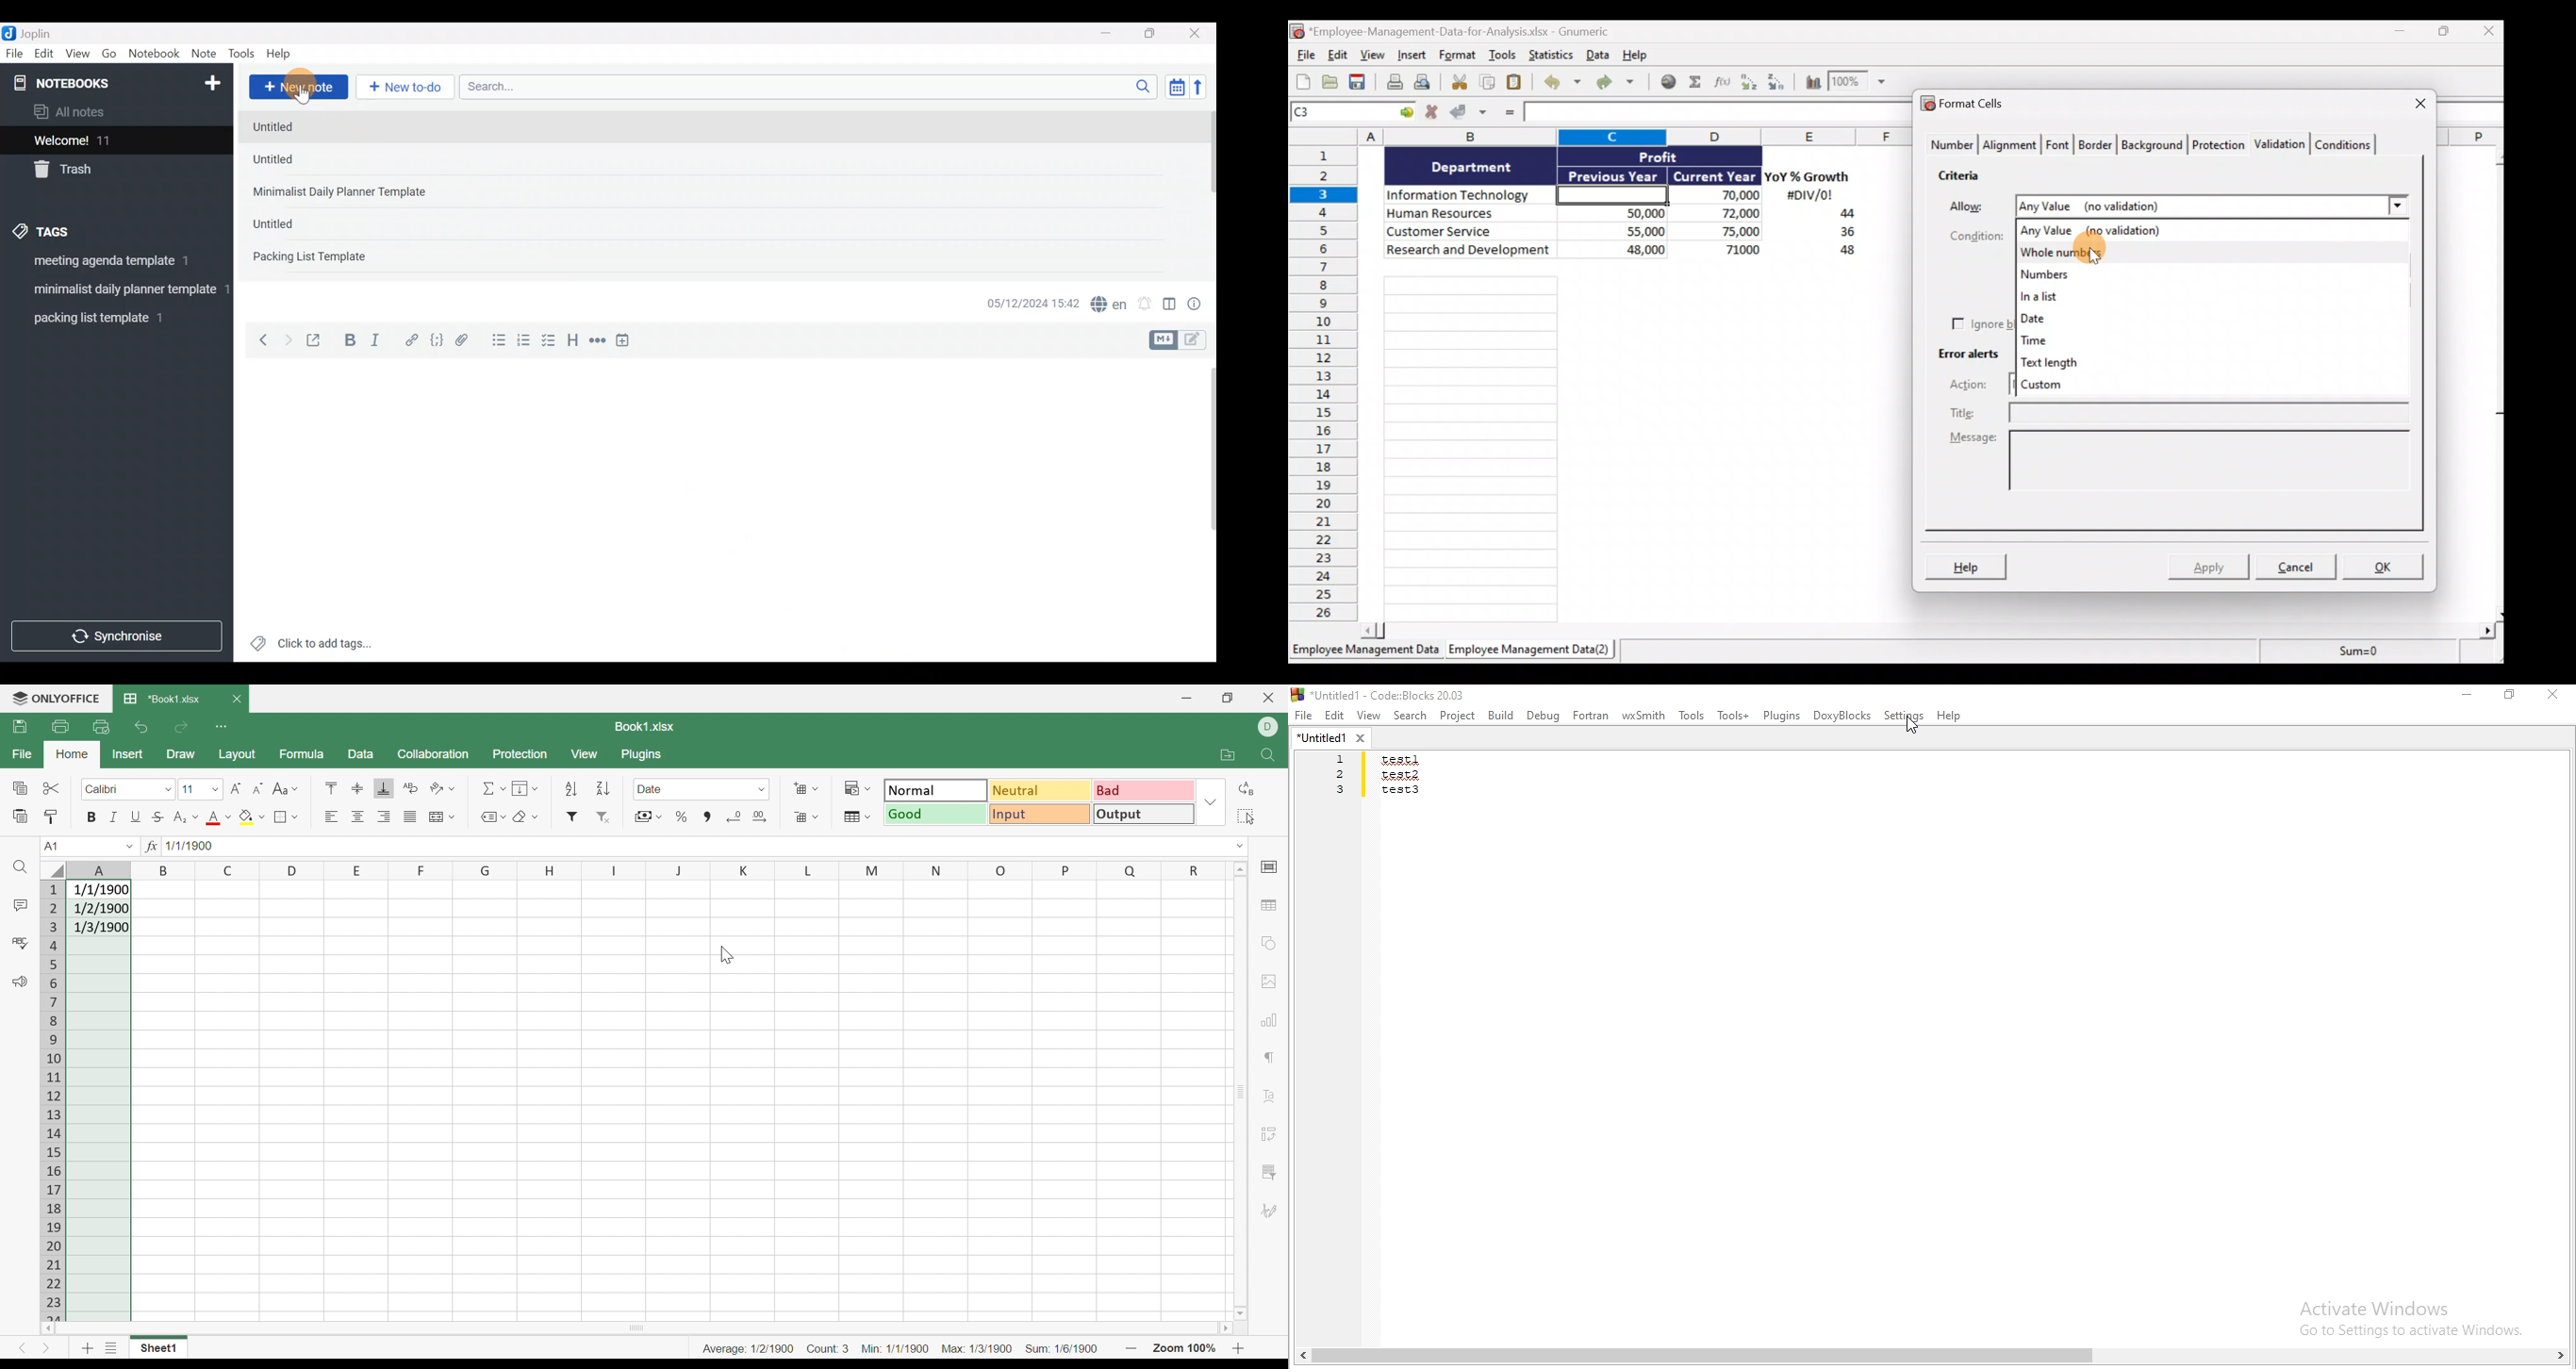  I want to click on New, so click(212, 80).